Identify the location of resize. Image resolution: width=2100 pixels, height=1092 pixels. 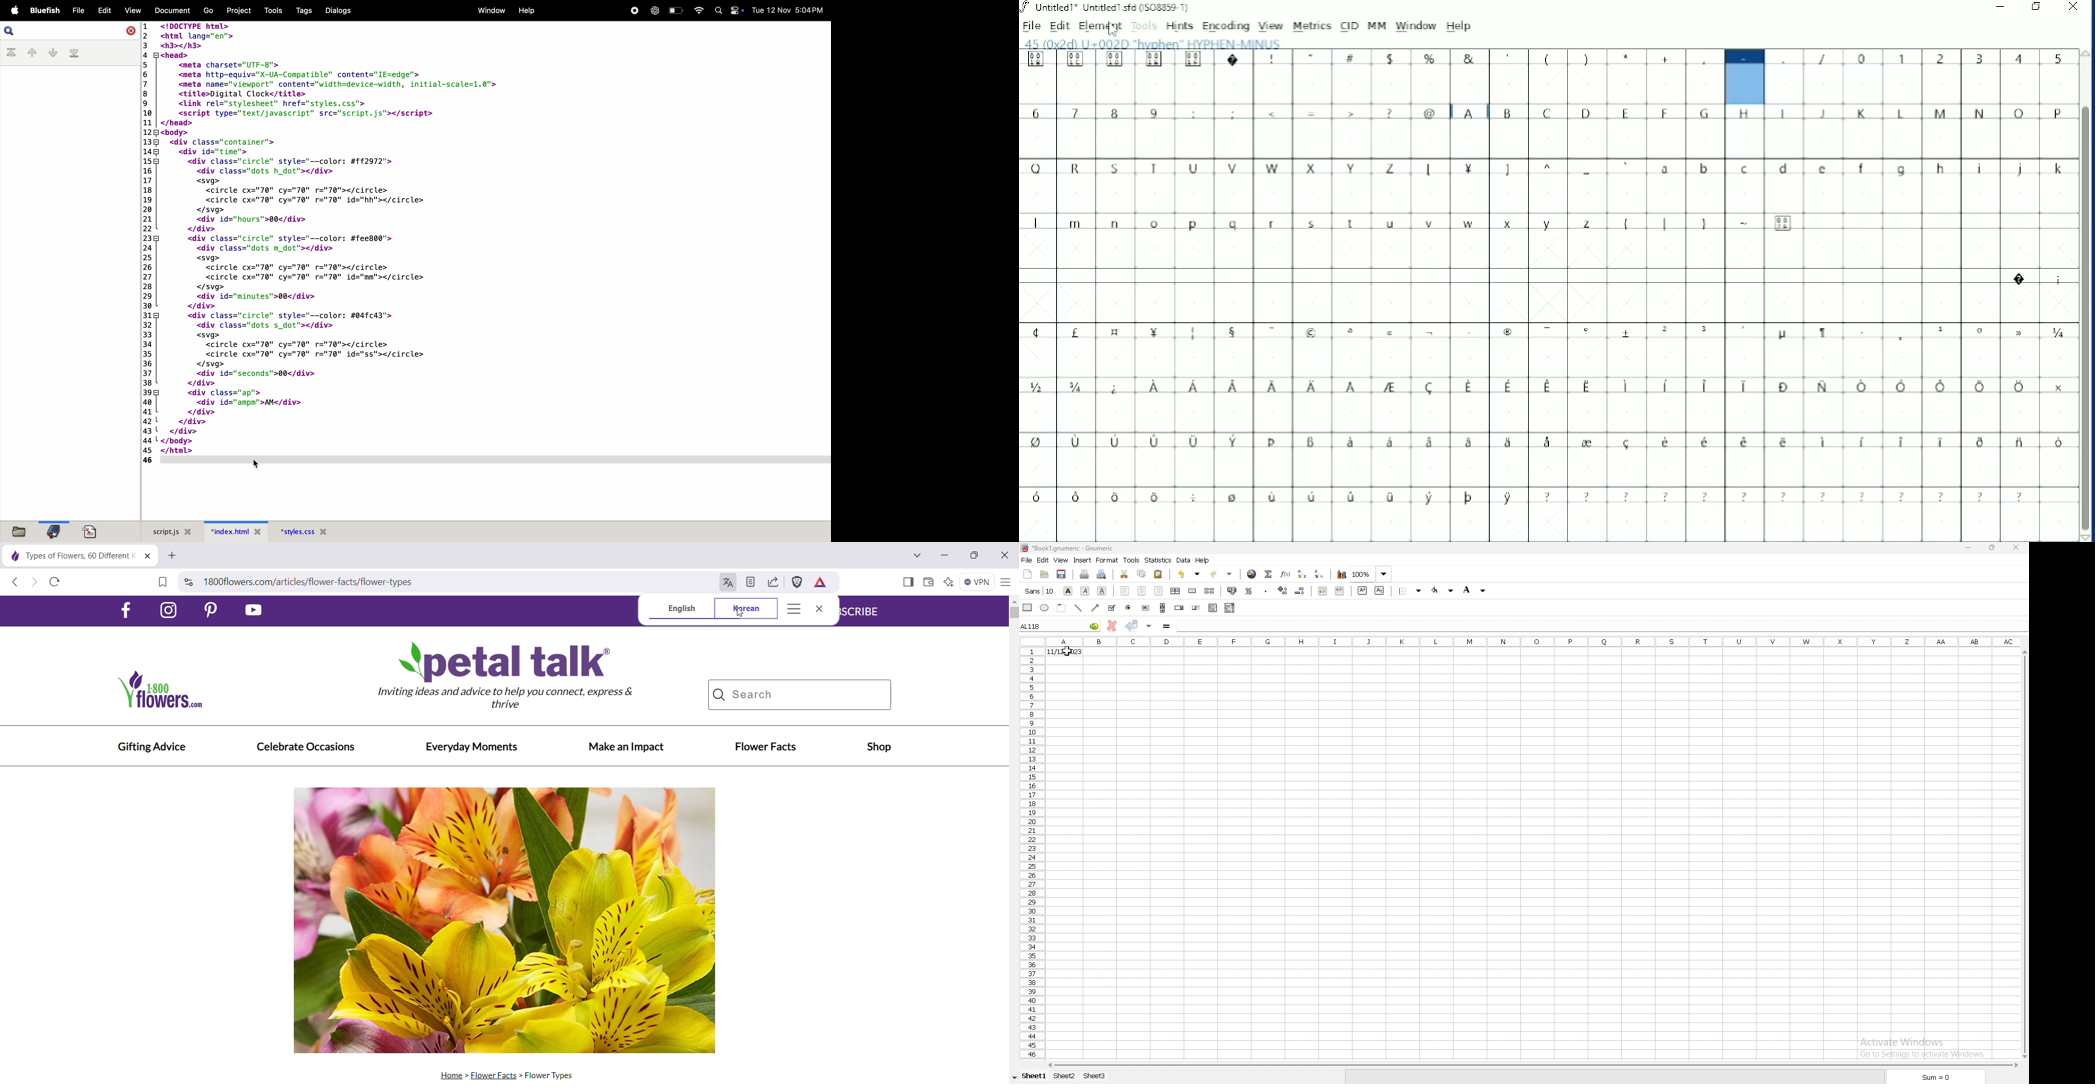
(1993, 547).